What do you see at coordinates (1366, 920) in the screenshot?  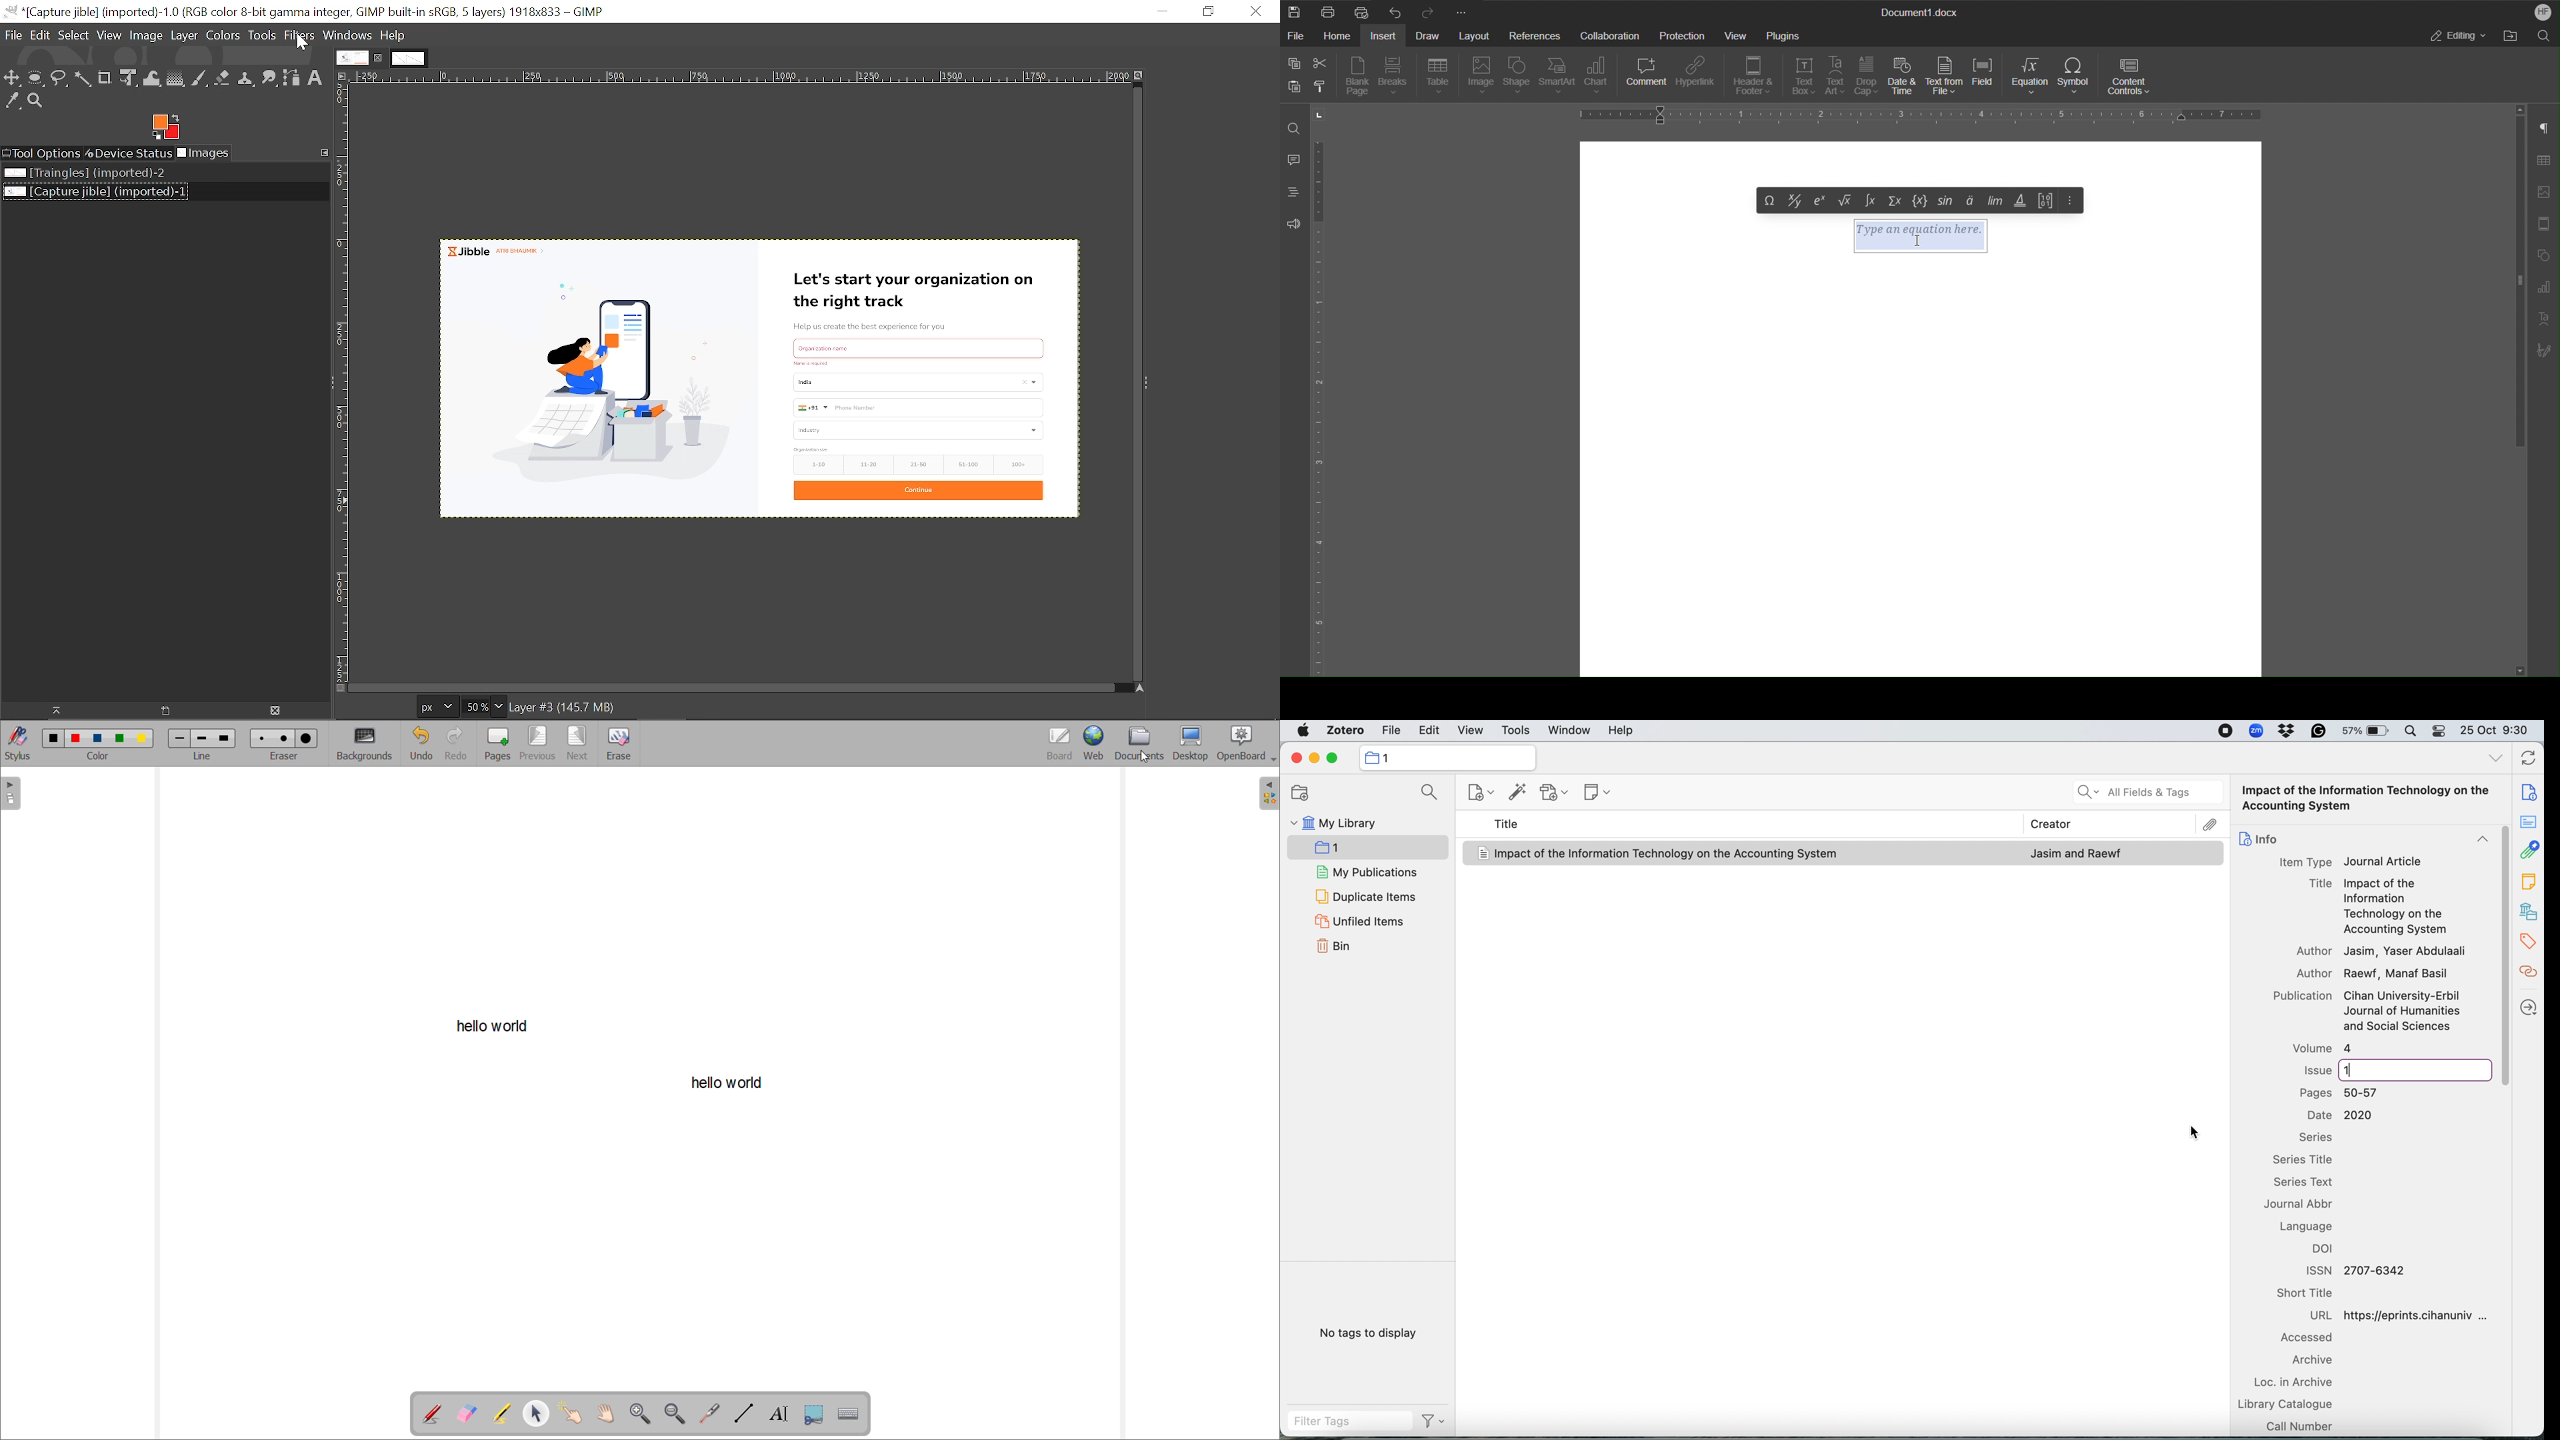 I see `unfiled items` at bounding box center [1366, 920].